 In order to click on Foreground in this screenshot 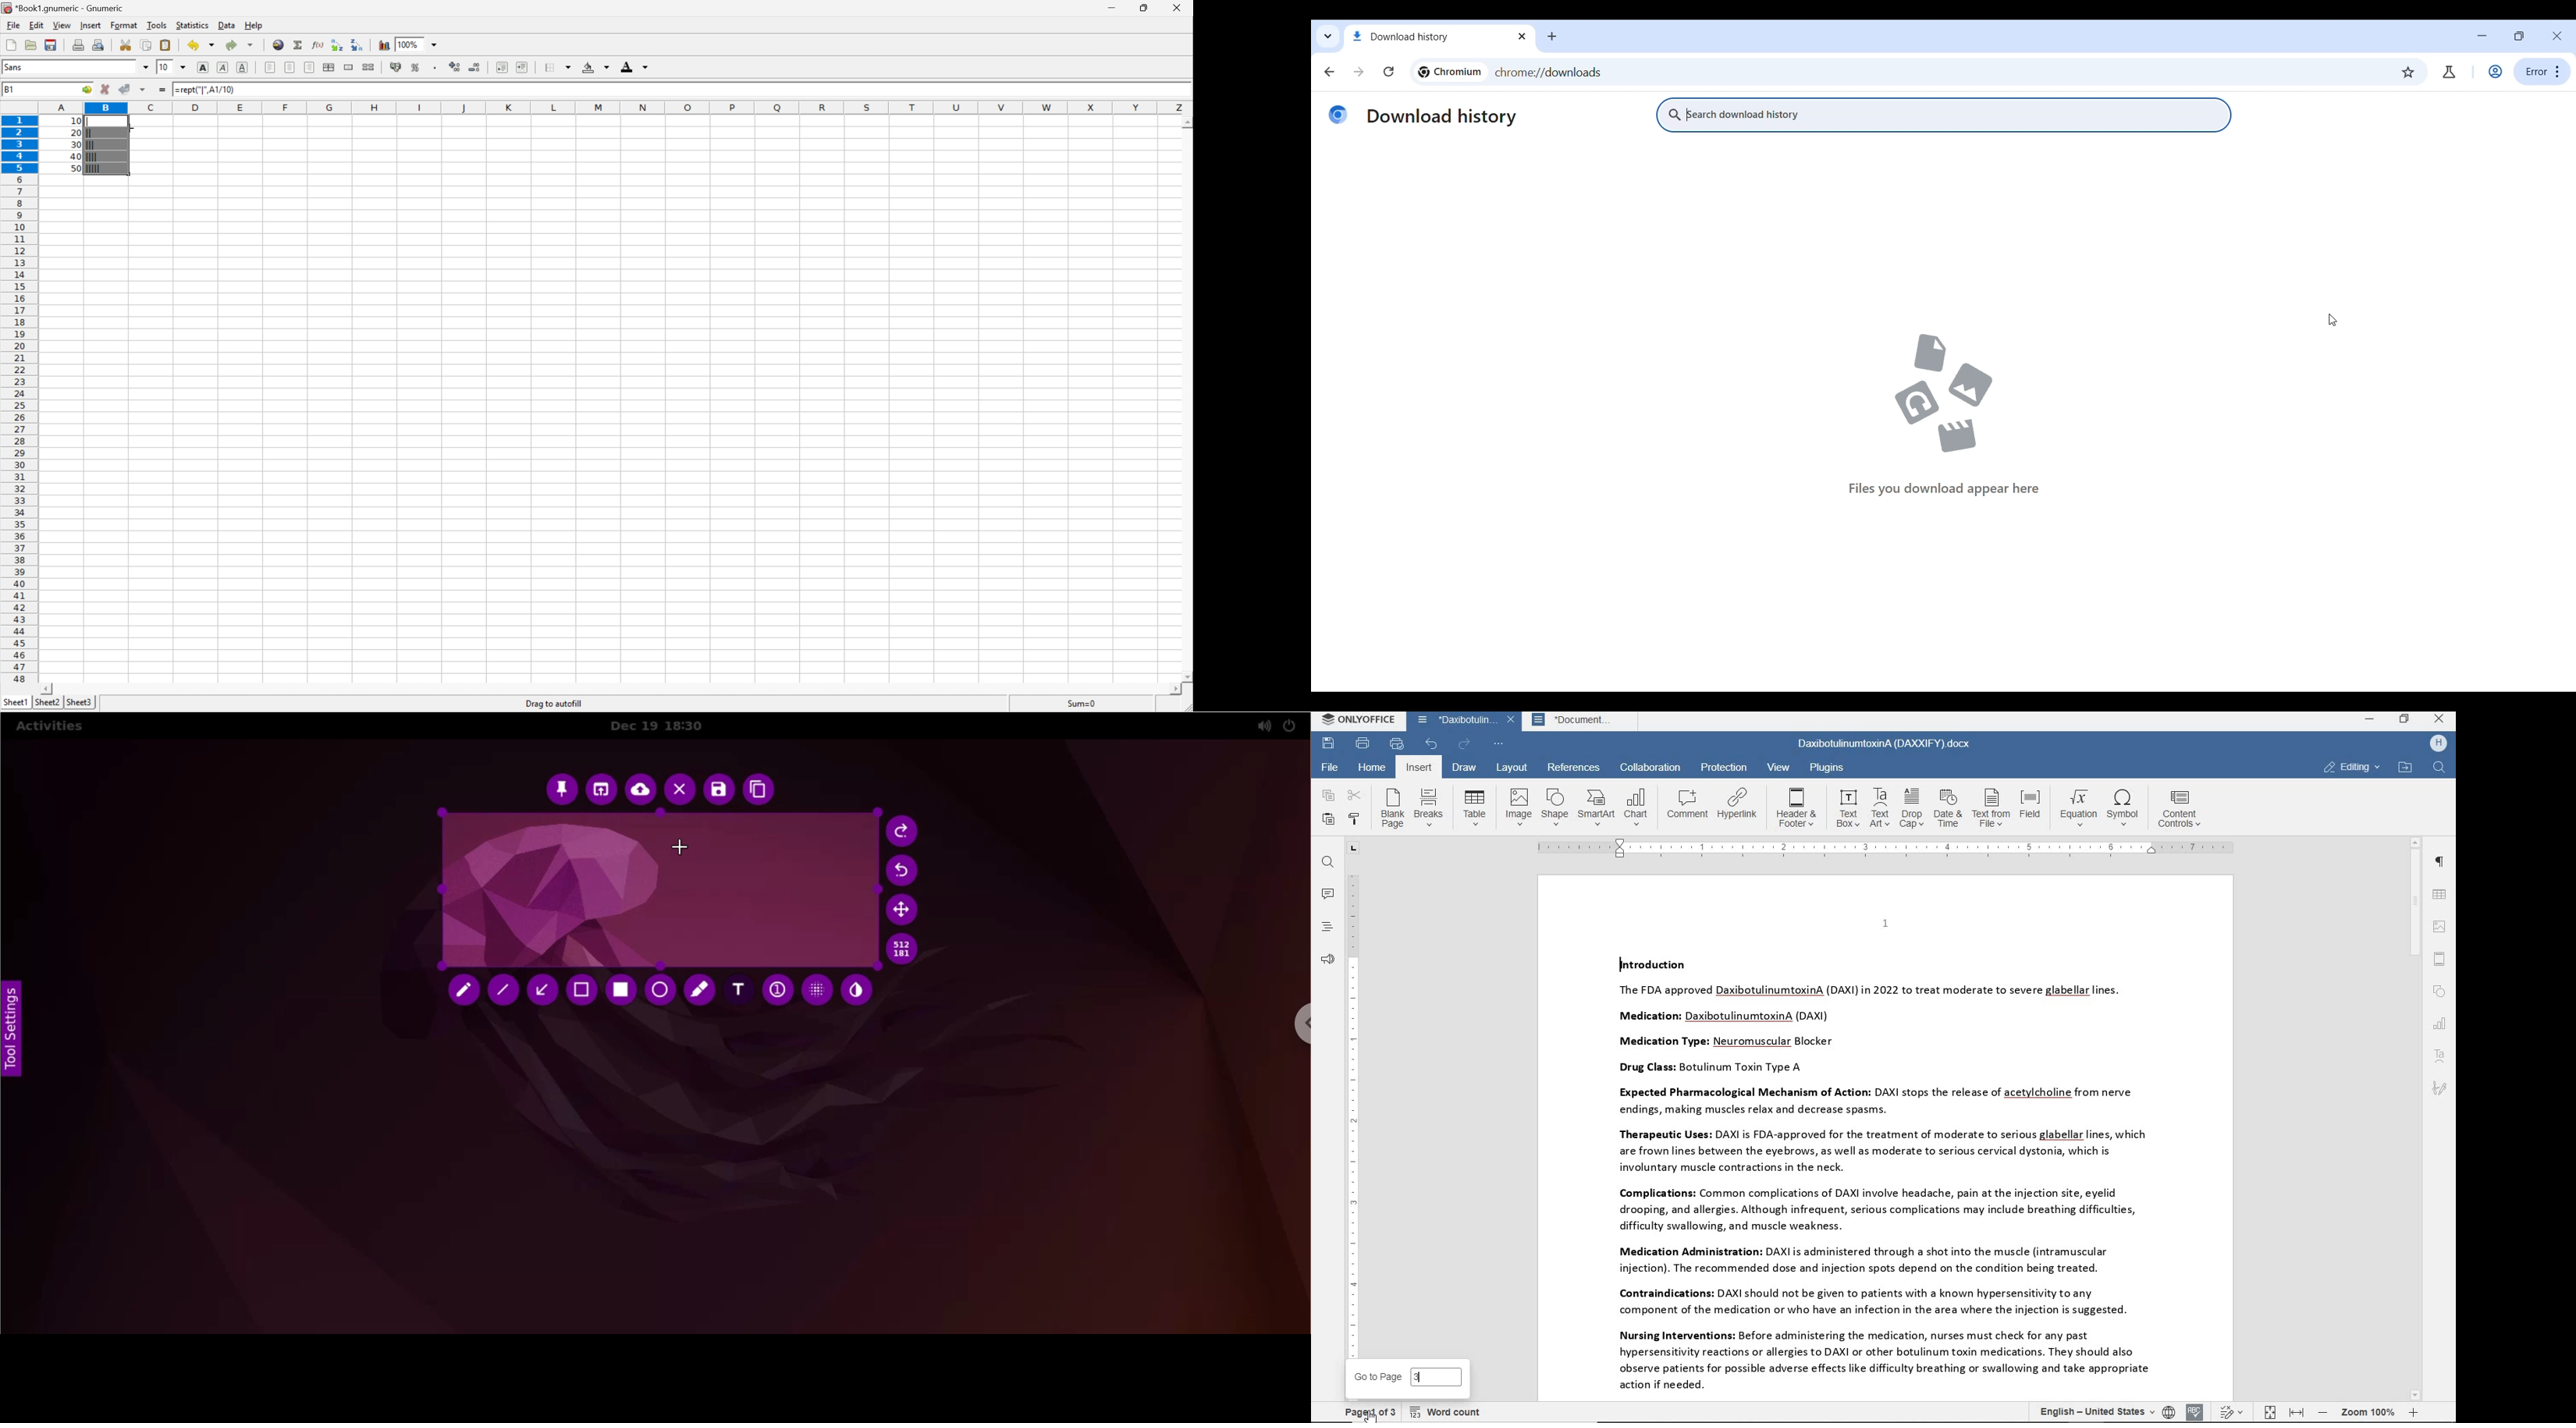, I will do `click(635, 66)`.